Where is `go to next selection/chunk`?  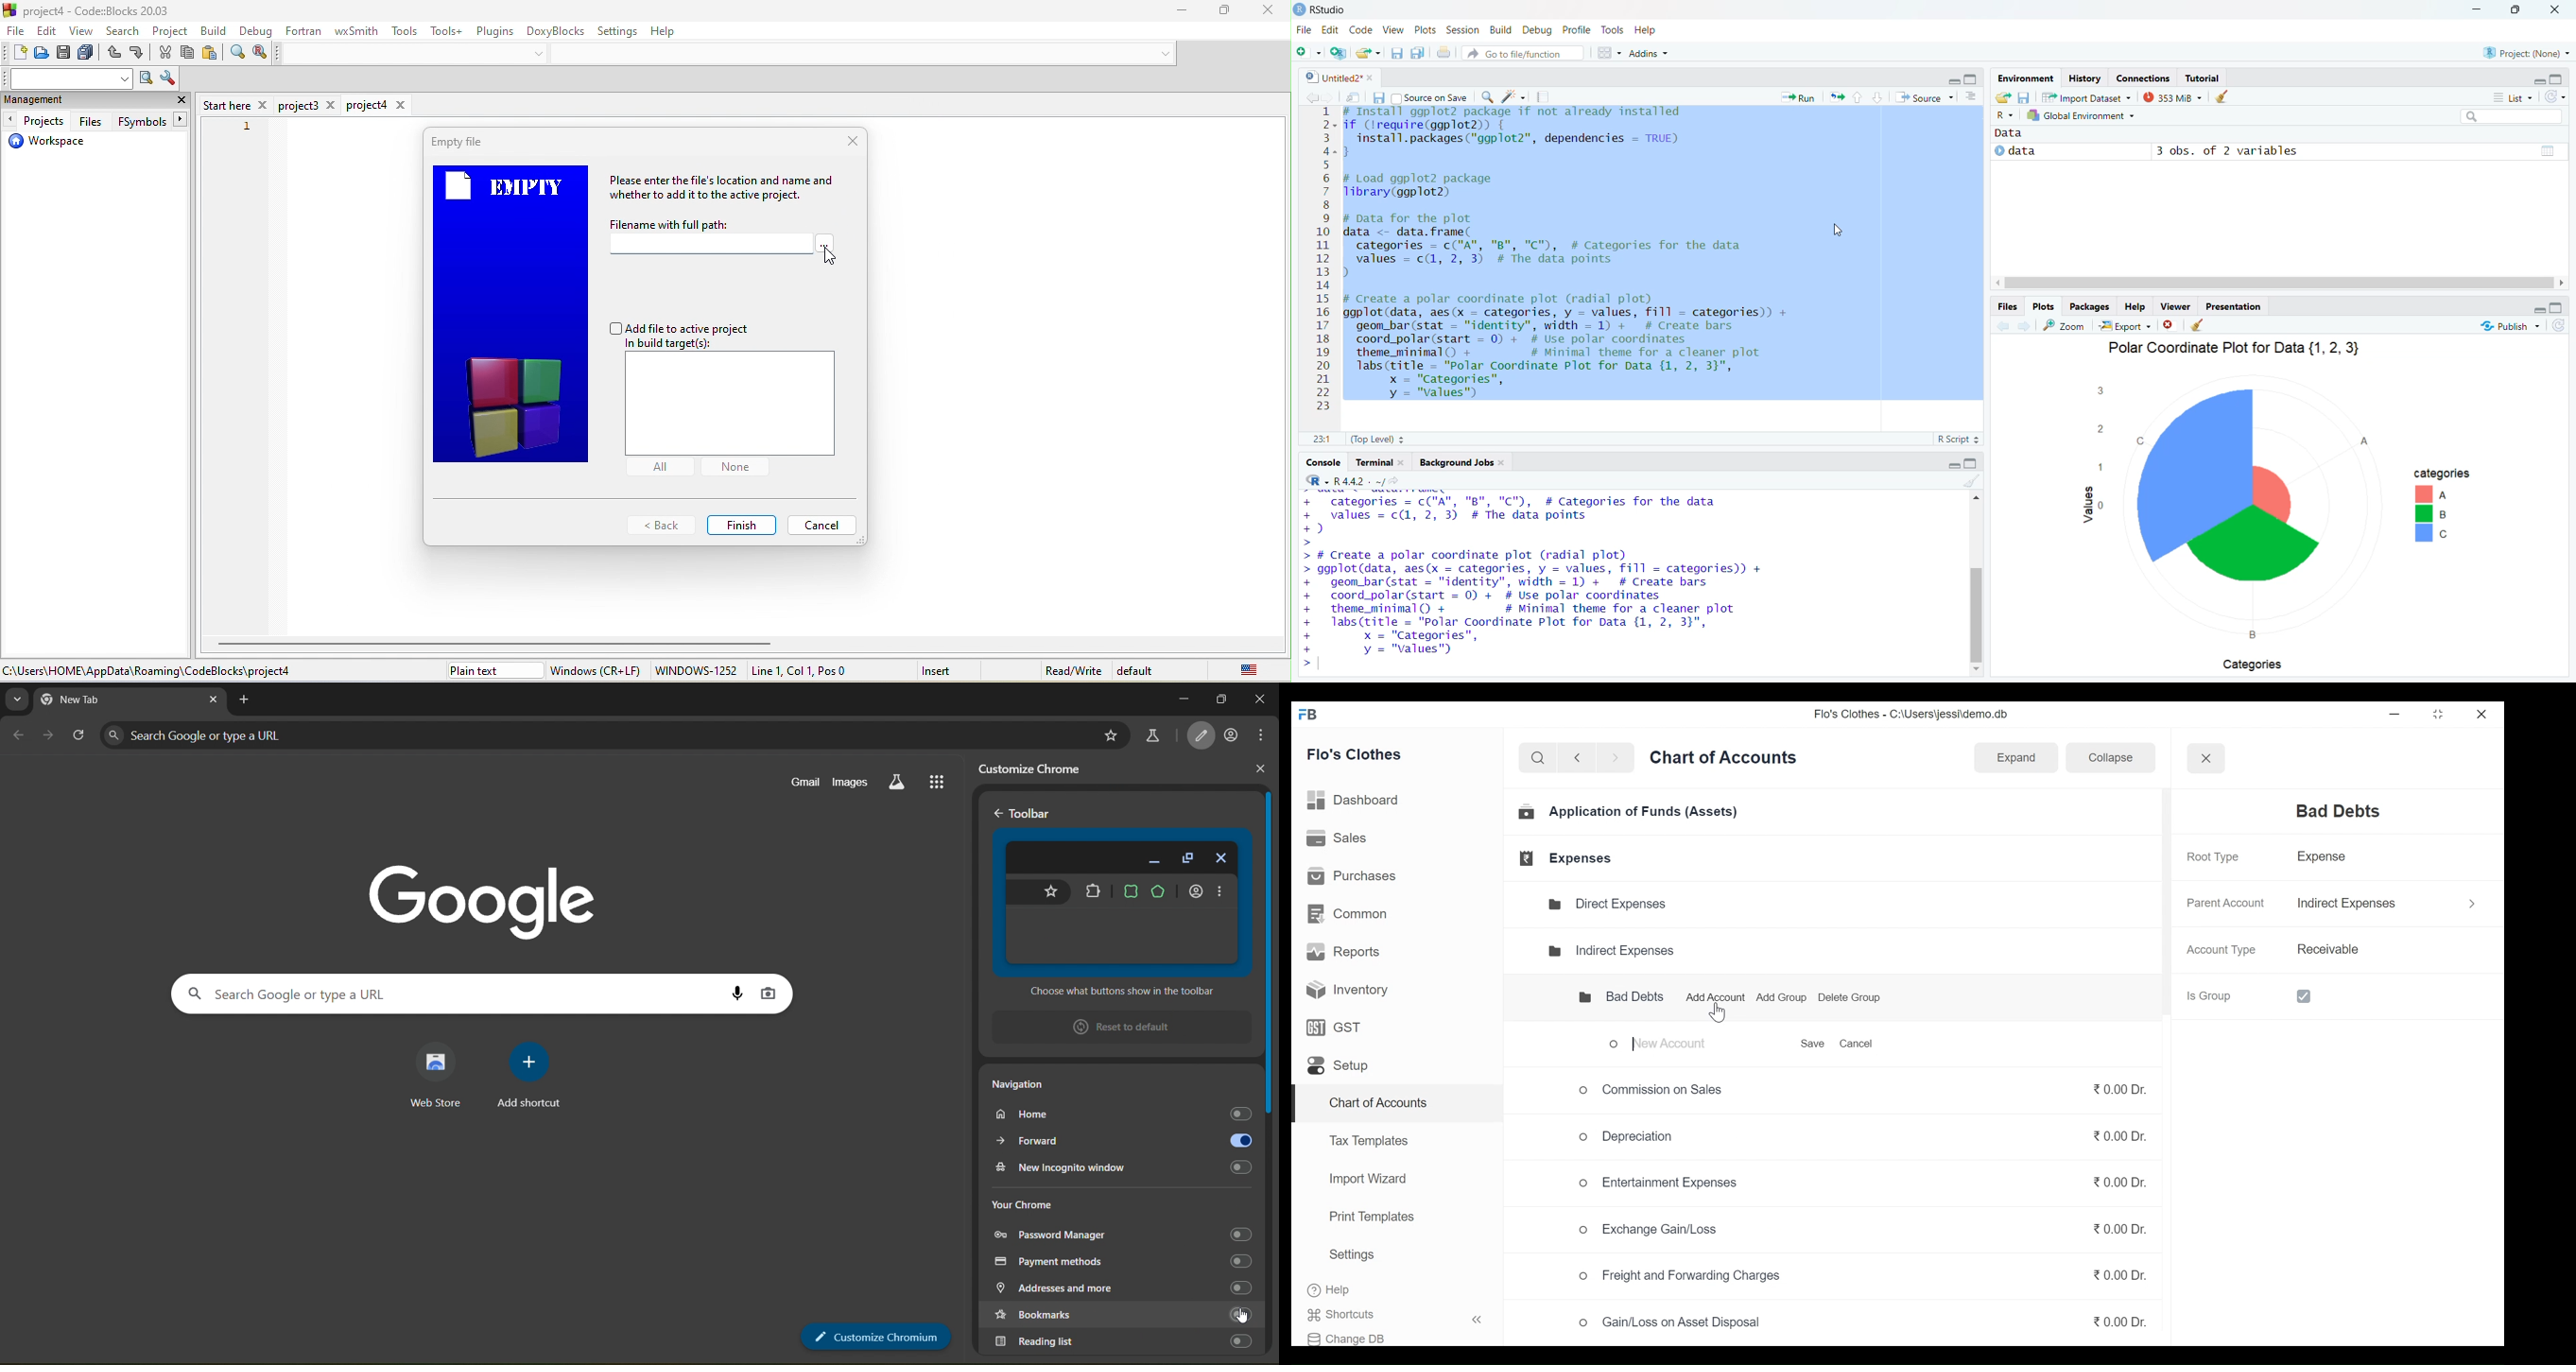 go to next selection/chunk is located at coordinates (1876, 98).